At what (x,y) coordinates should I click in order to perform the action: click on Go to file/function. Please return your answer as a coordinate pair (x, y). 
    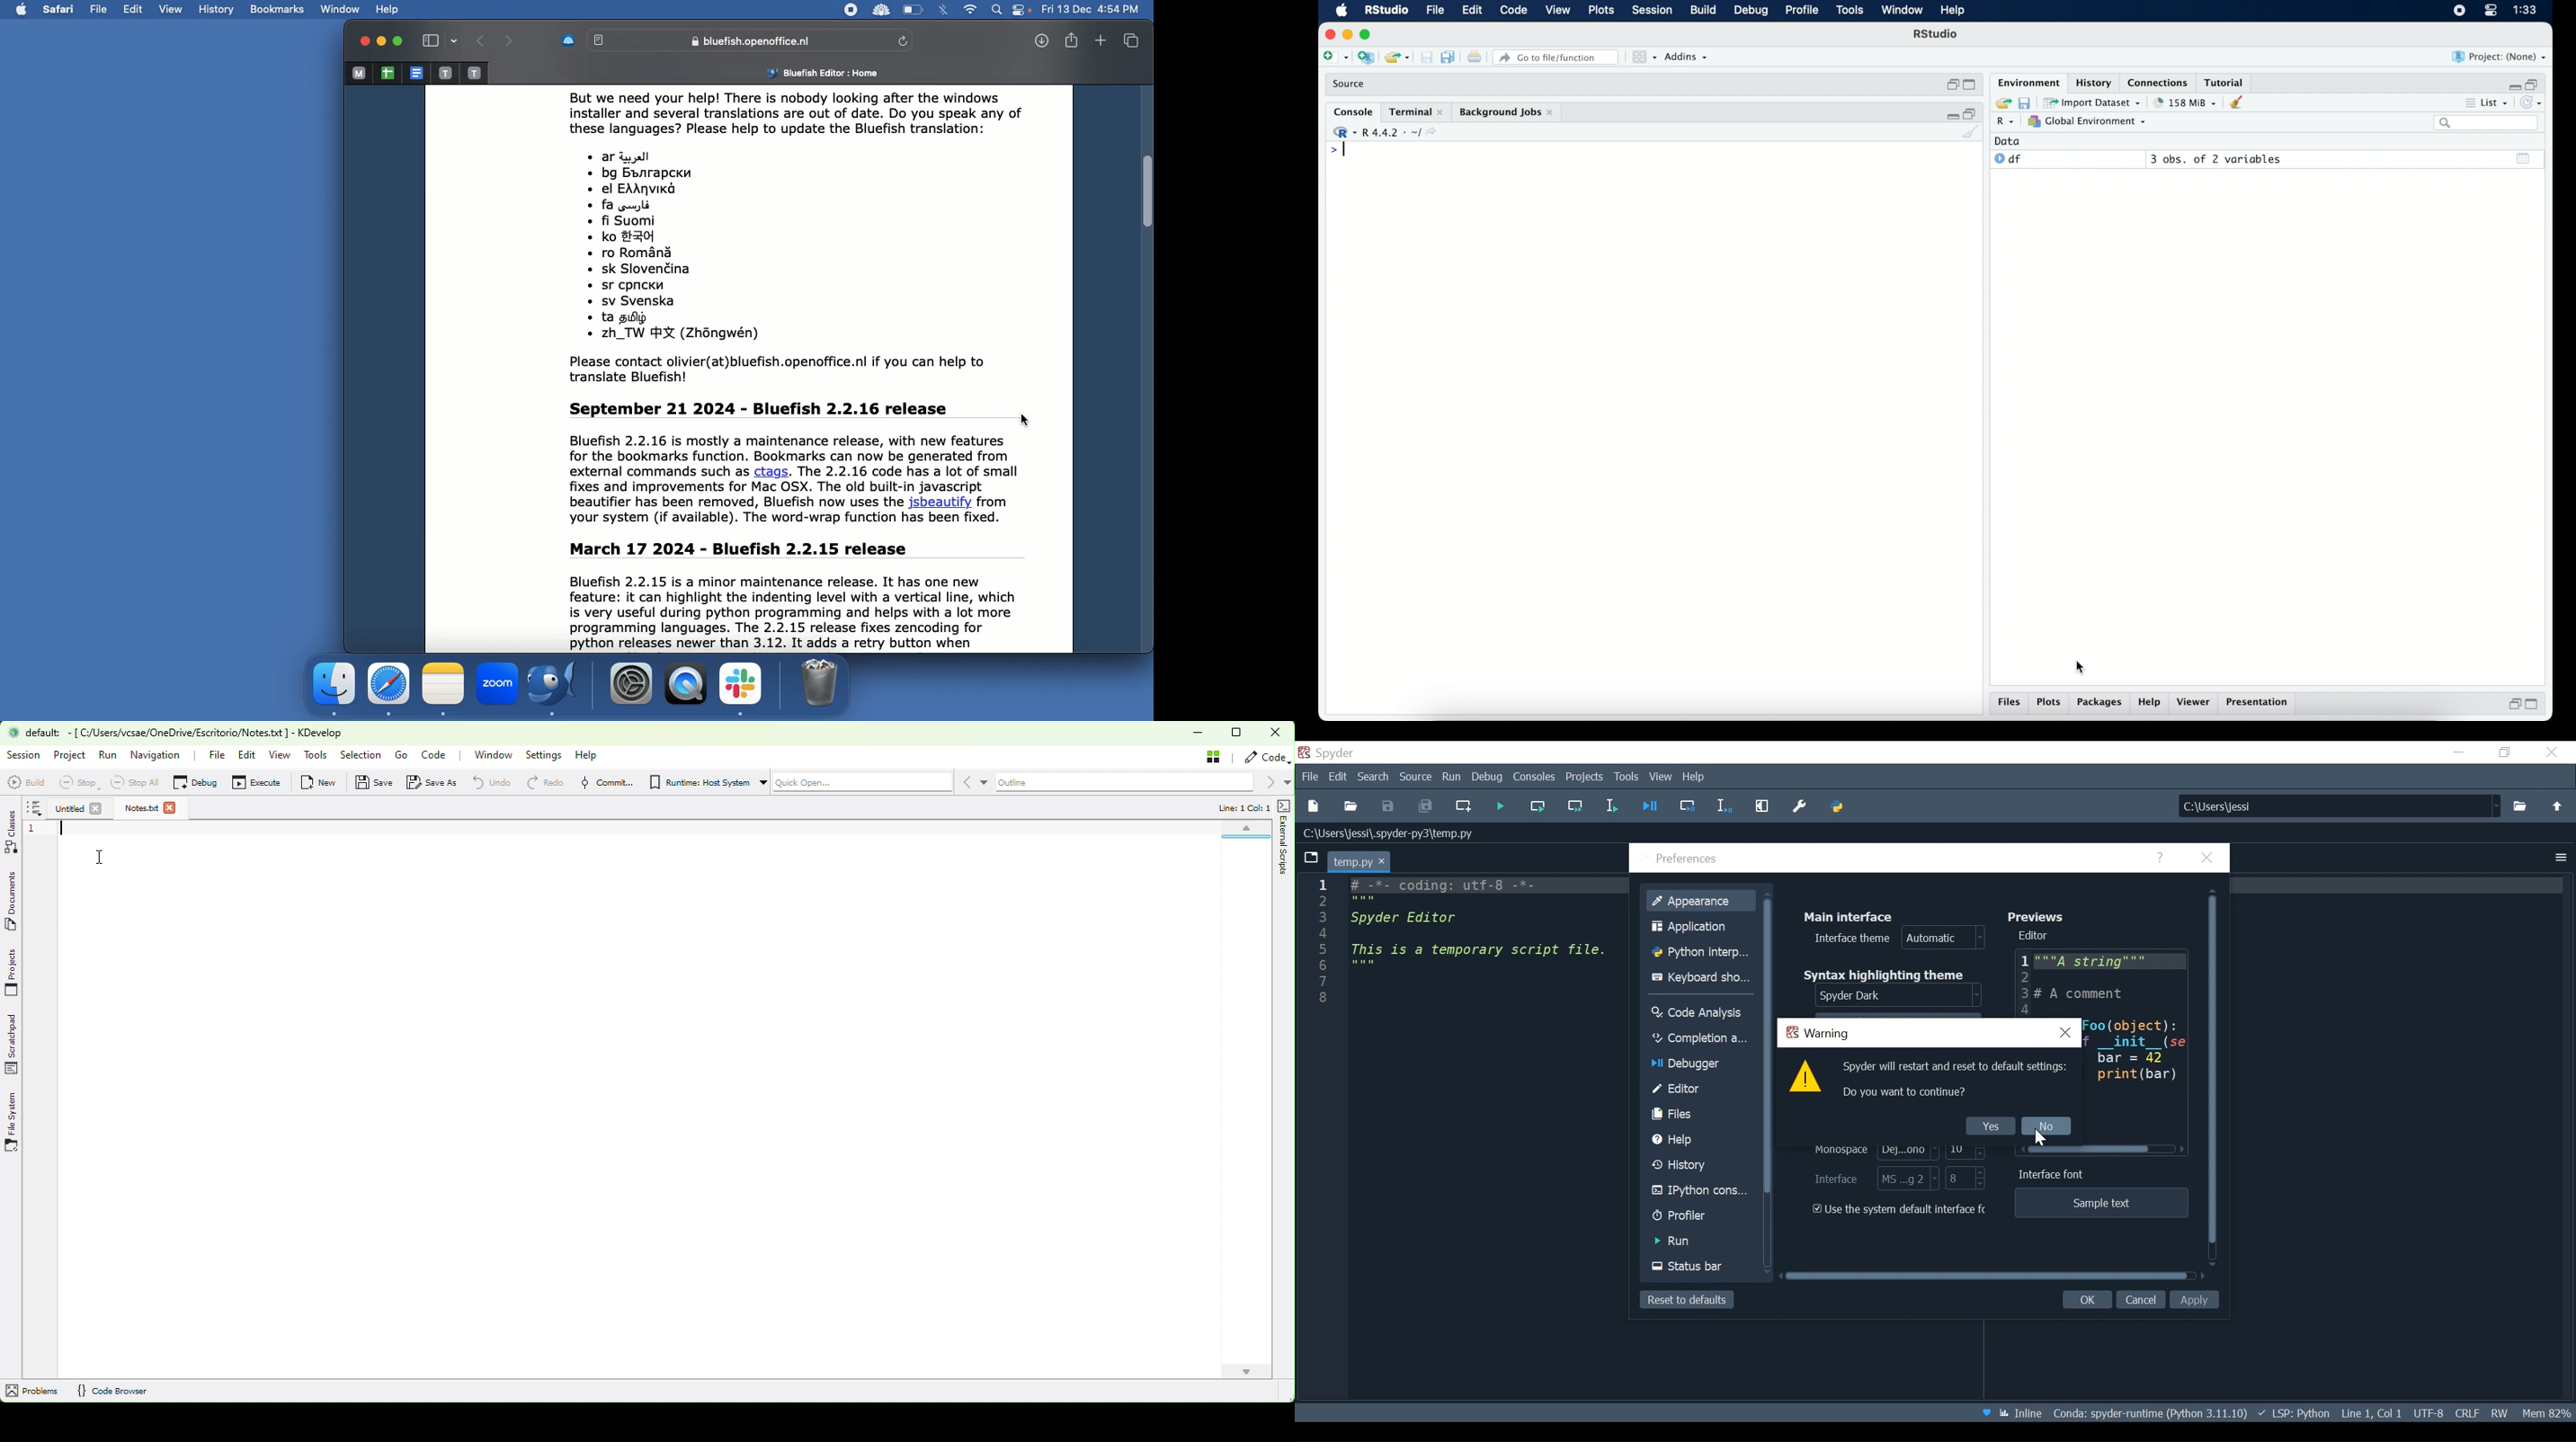
    Looking at the image, I should click on (1556, 57).